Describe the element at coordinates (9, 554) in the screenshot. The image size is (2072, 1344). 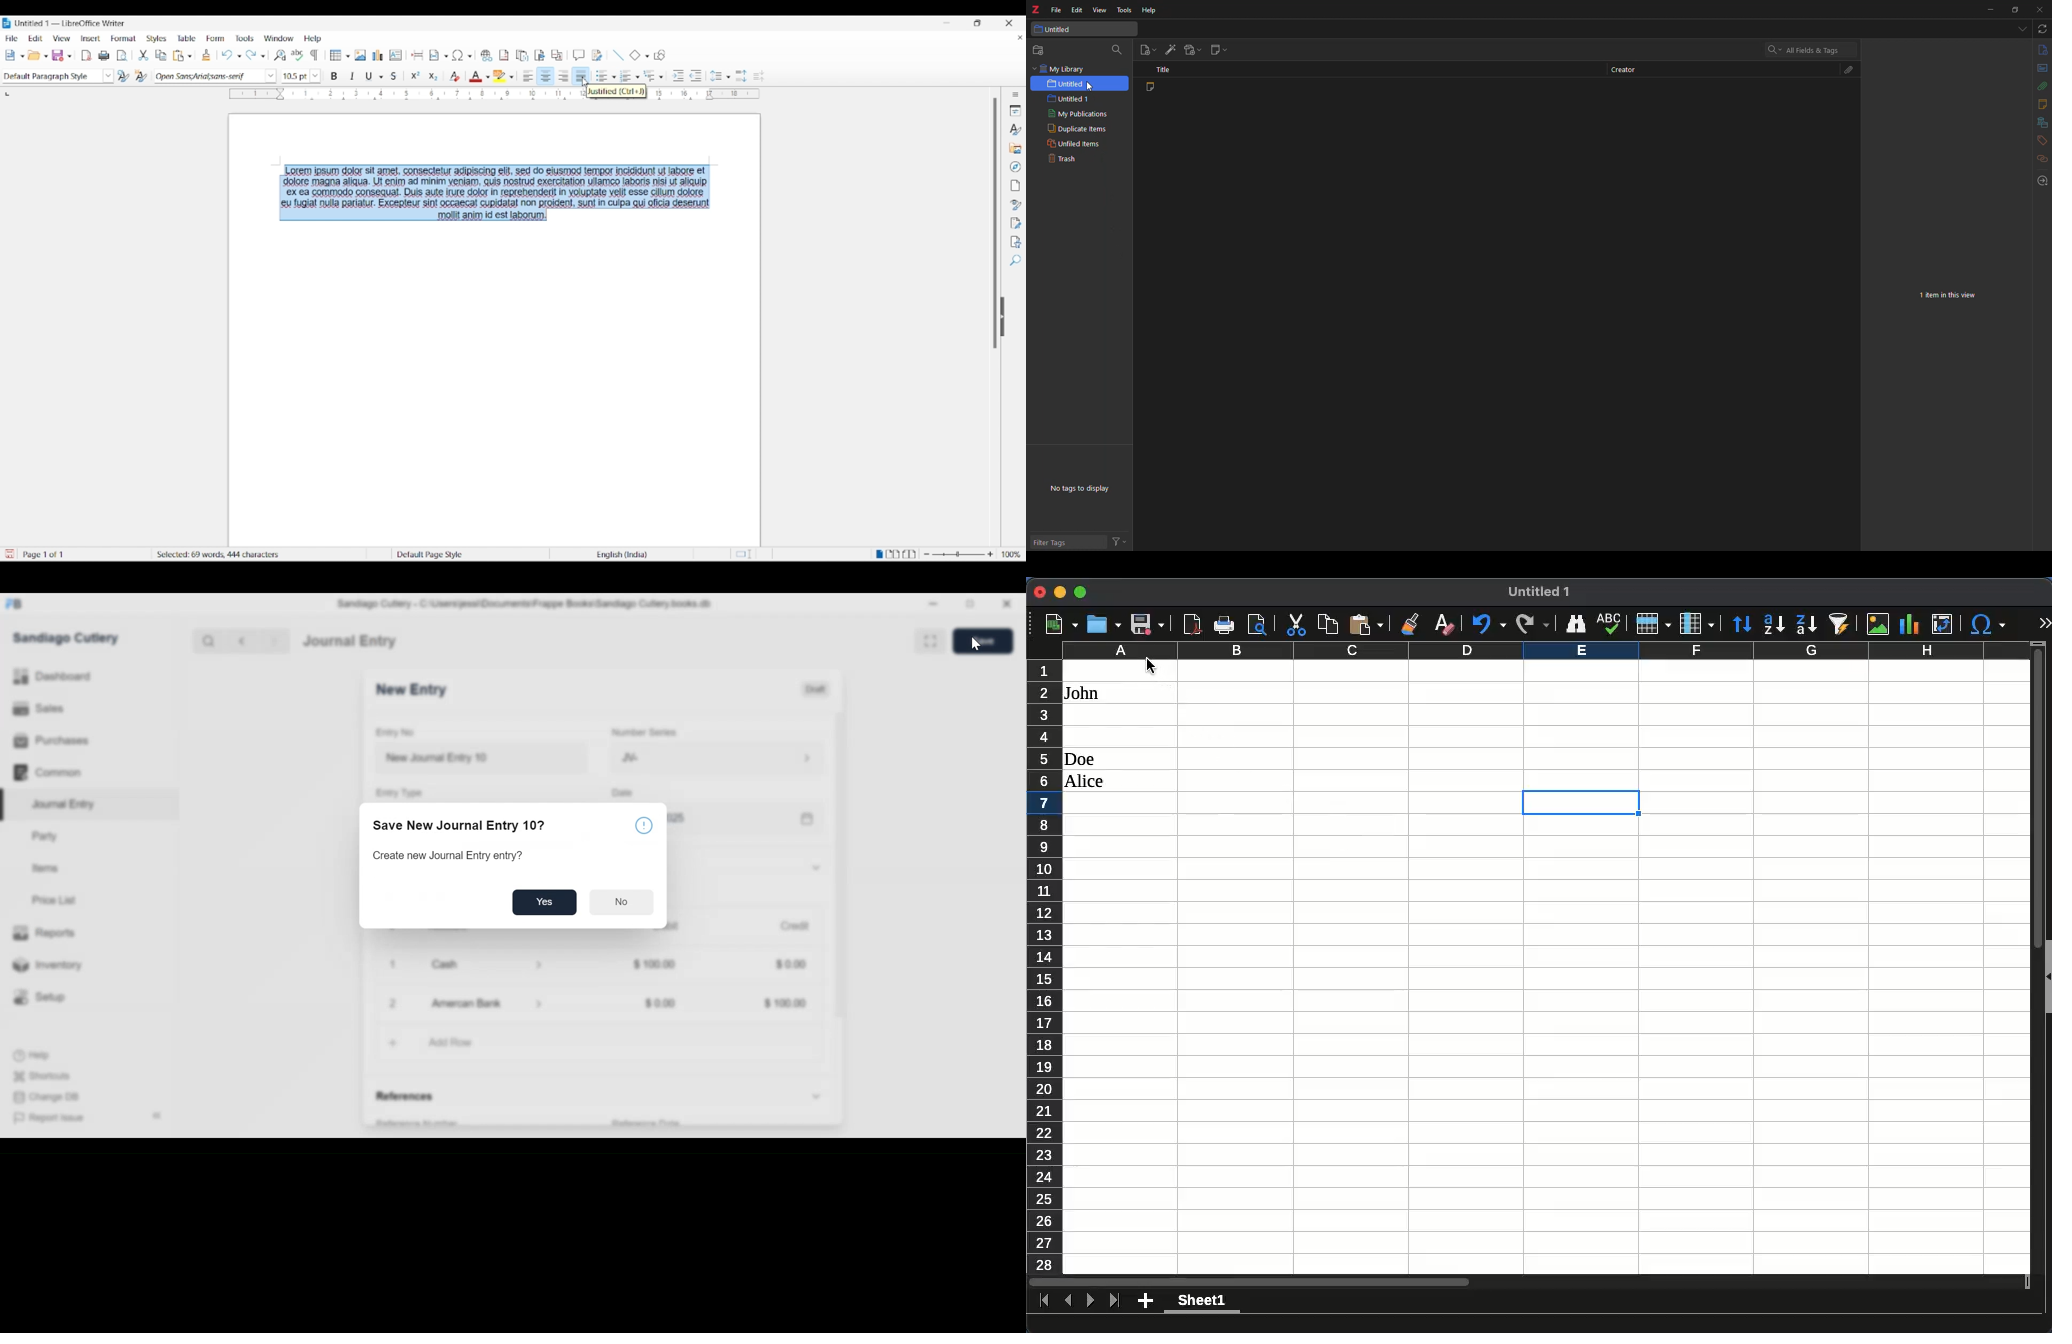
I see `Click to save modifications in document` at that location.